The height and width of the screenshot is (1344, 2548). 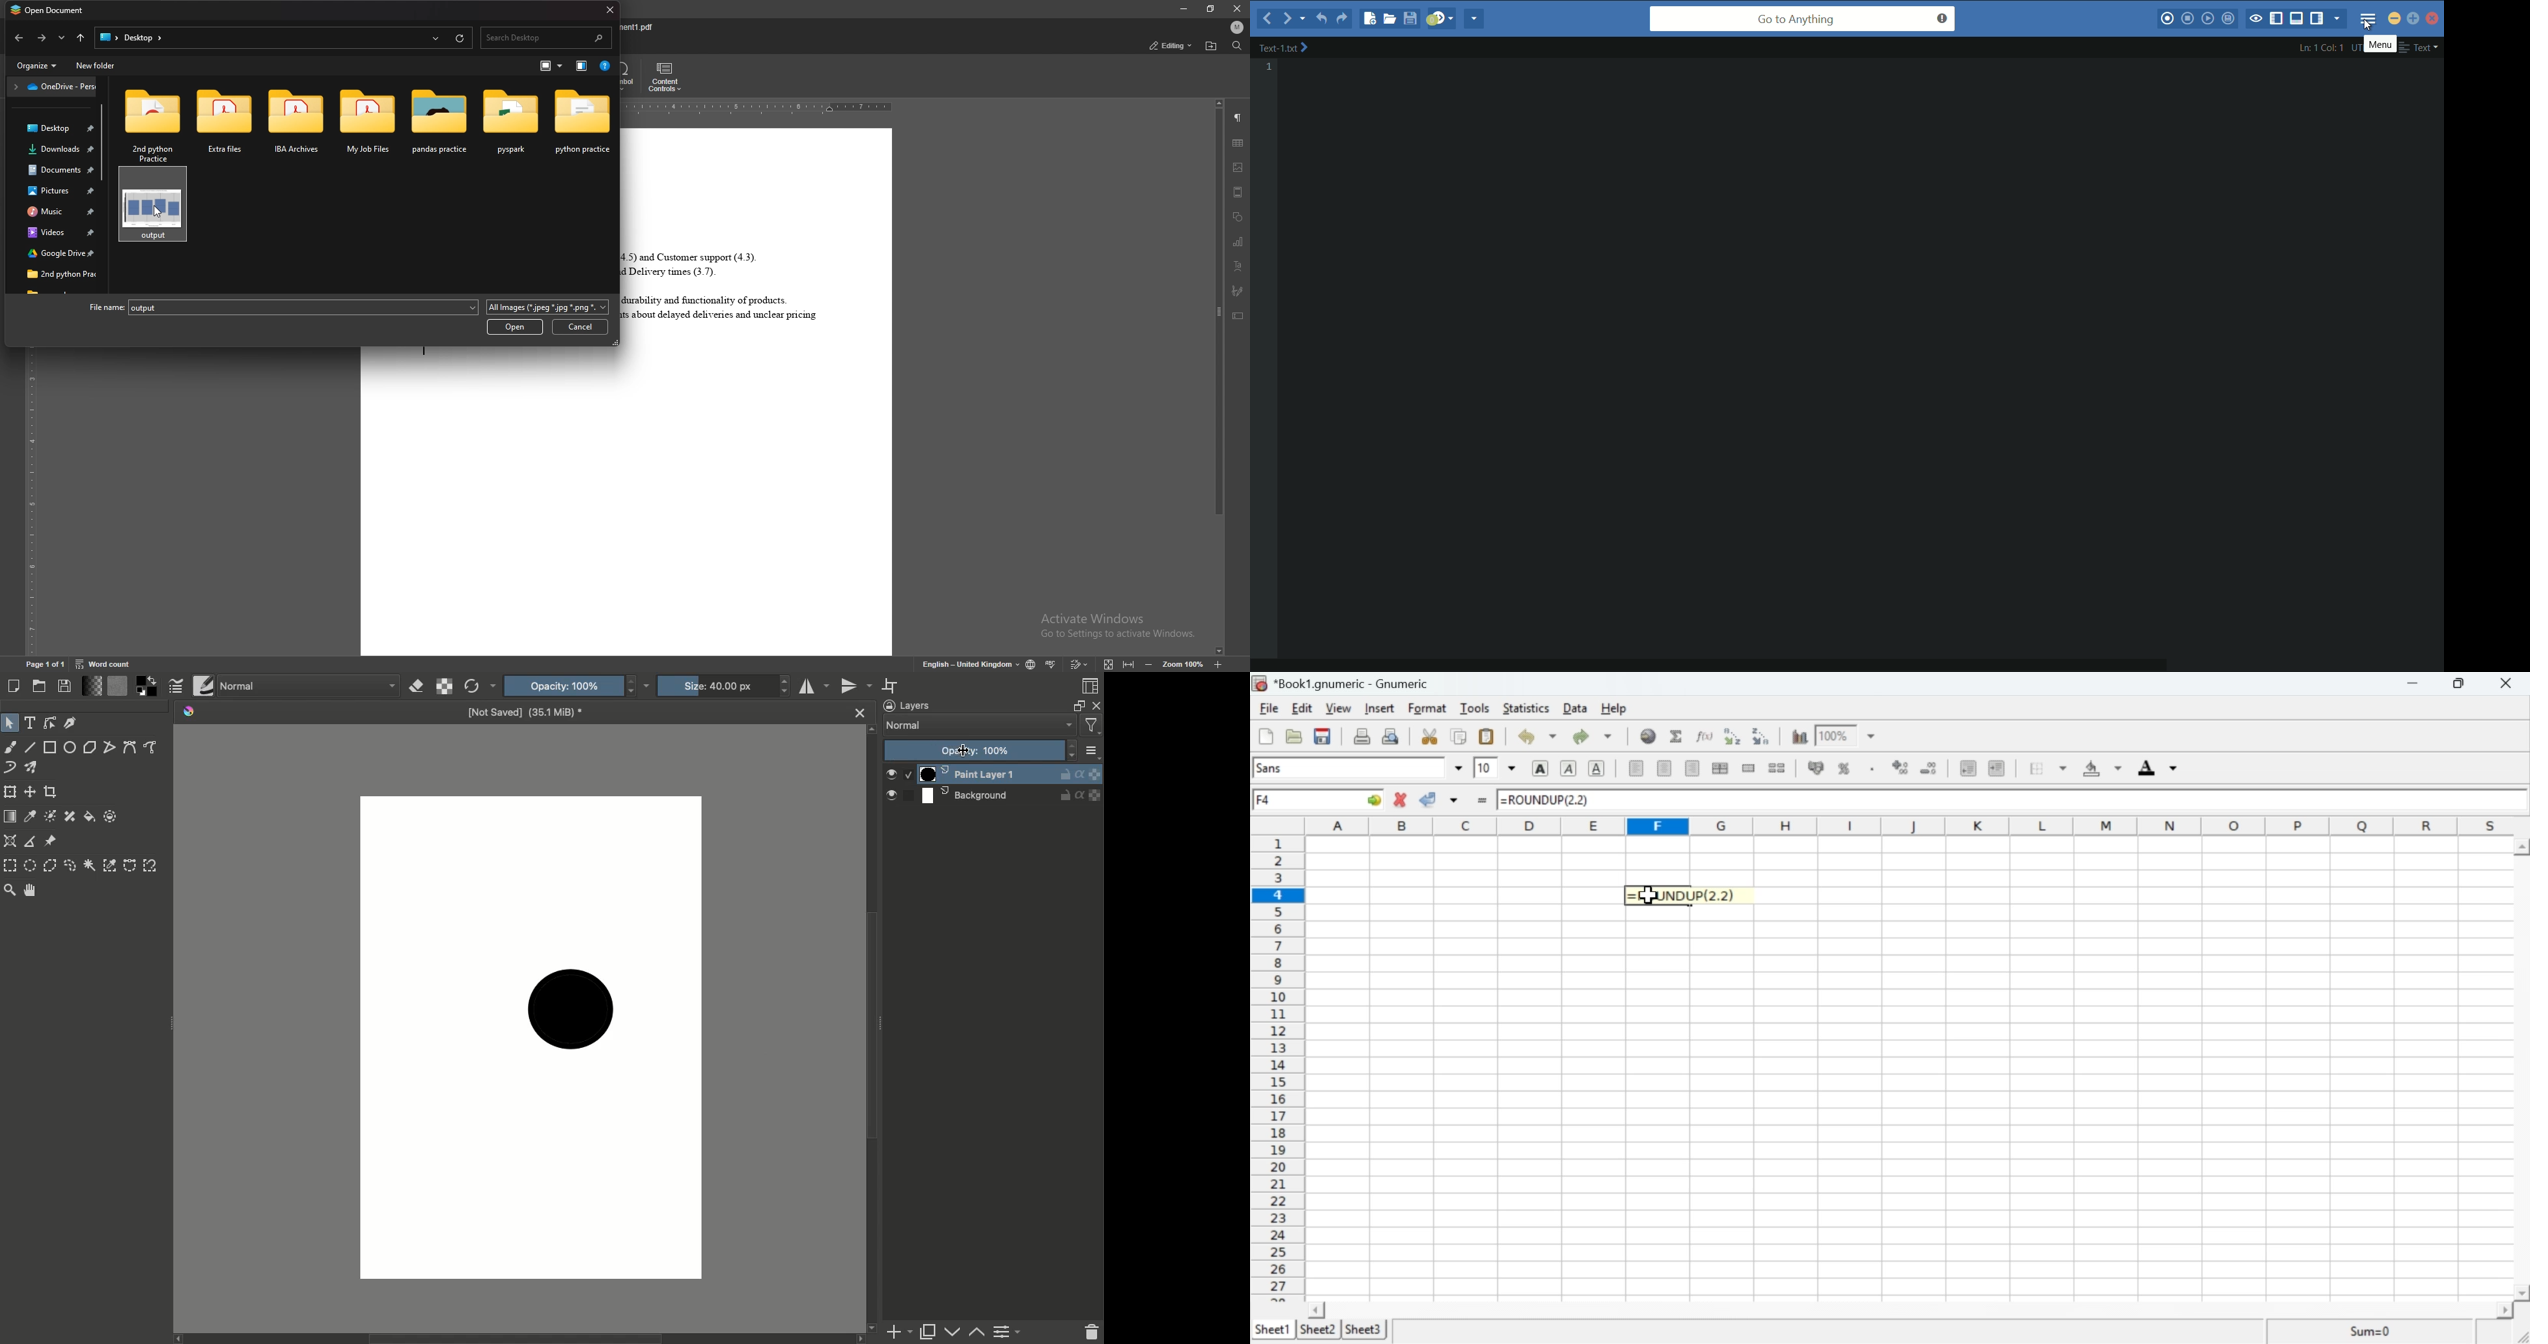 What do you see at coordinates (50, 272) in the screenshot?
I see `folder` at bounding box center [50, 272].